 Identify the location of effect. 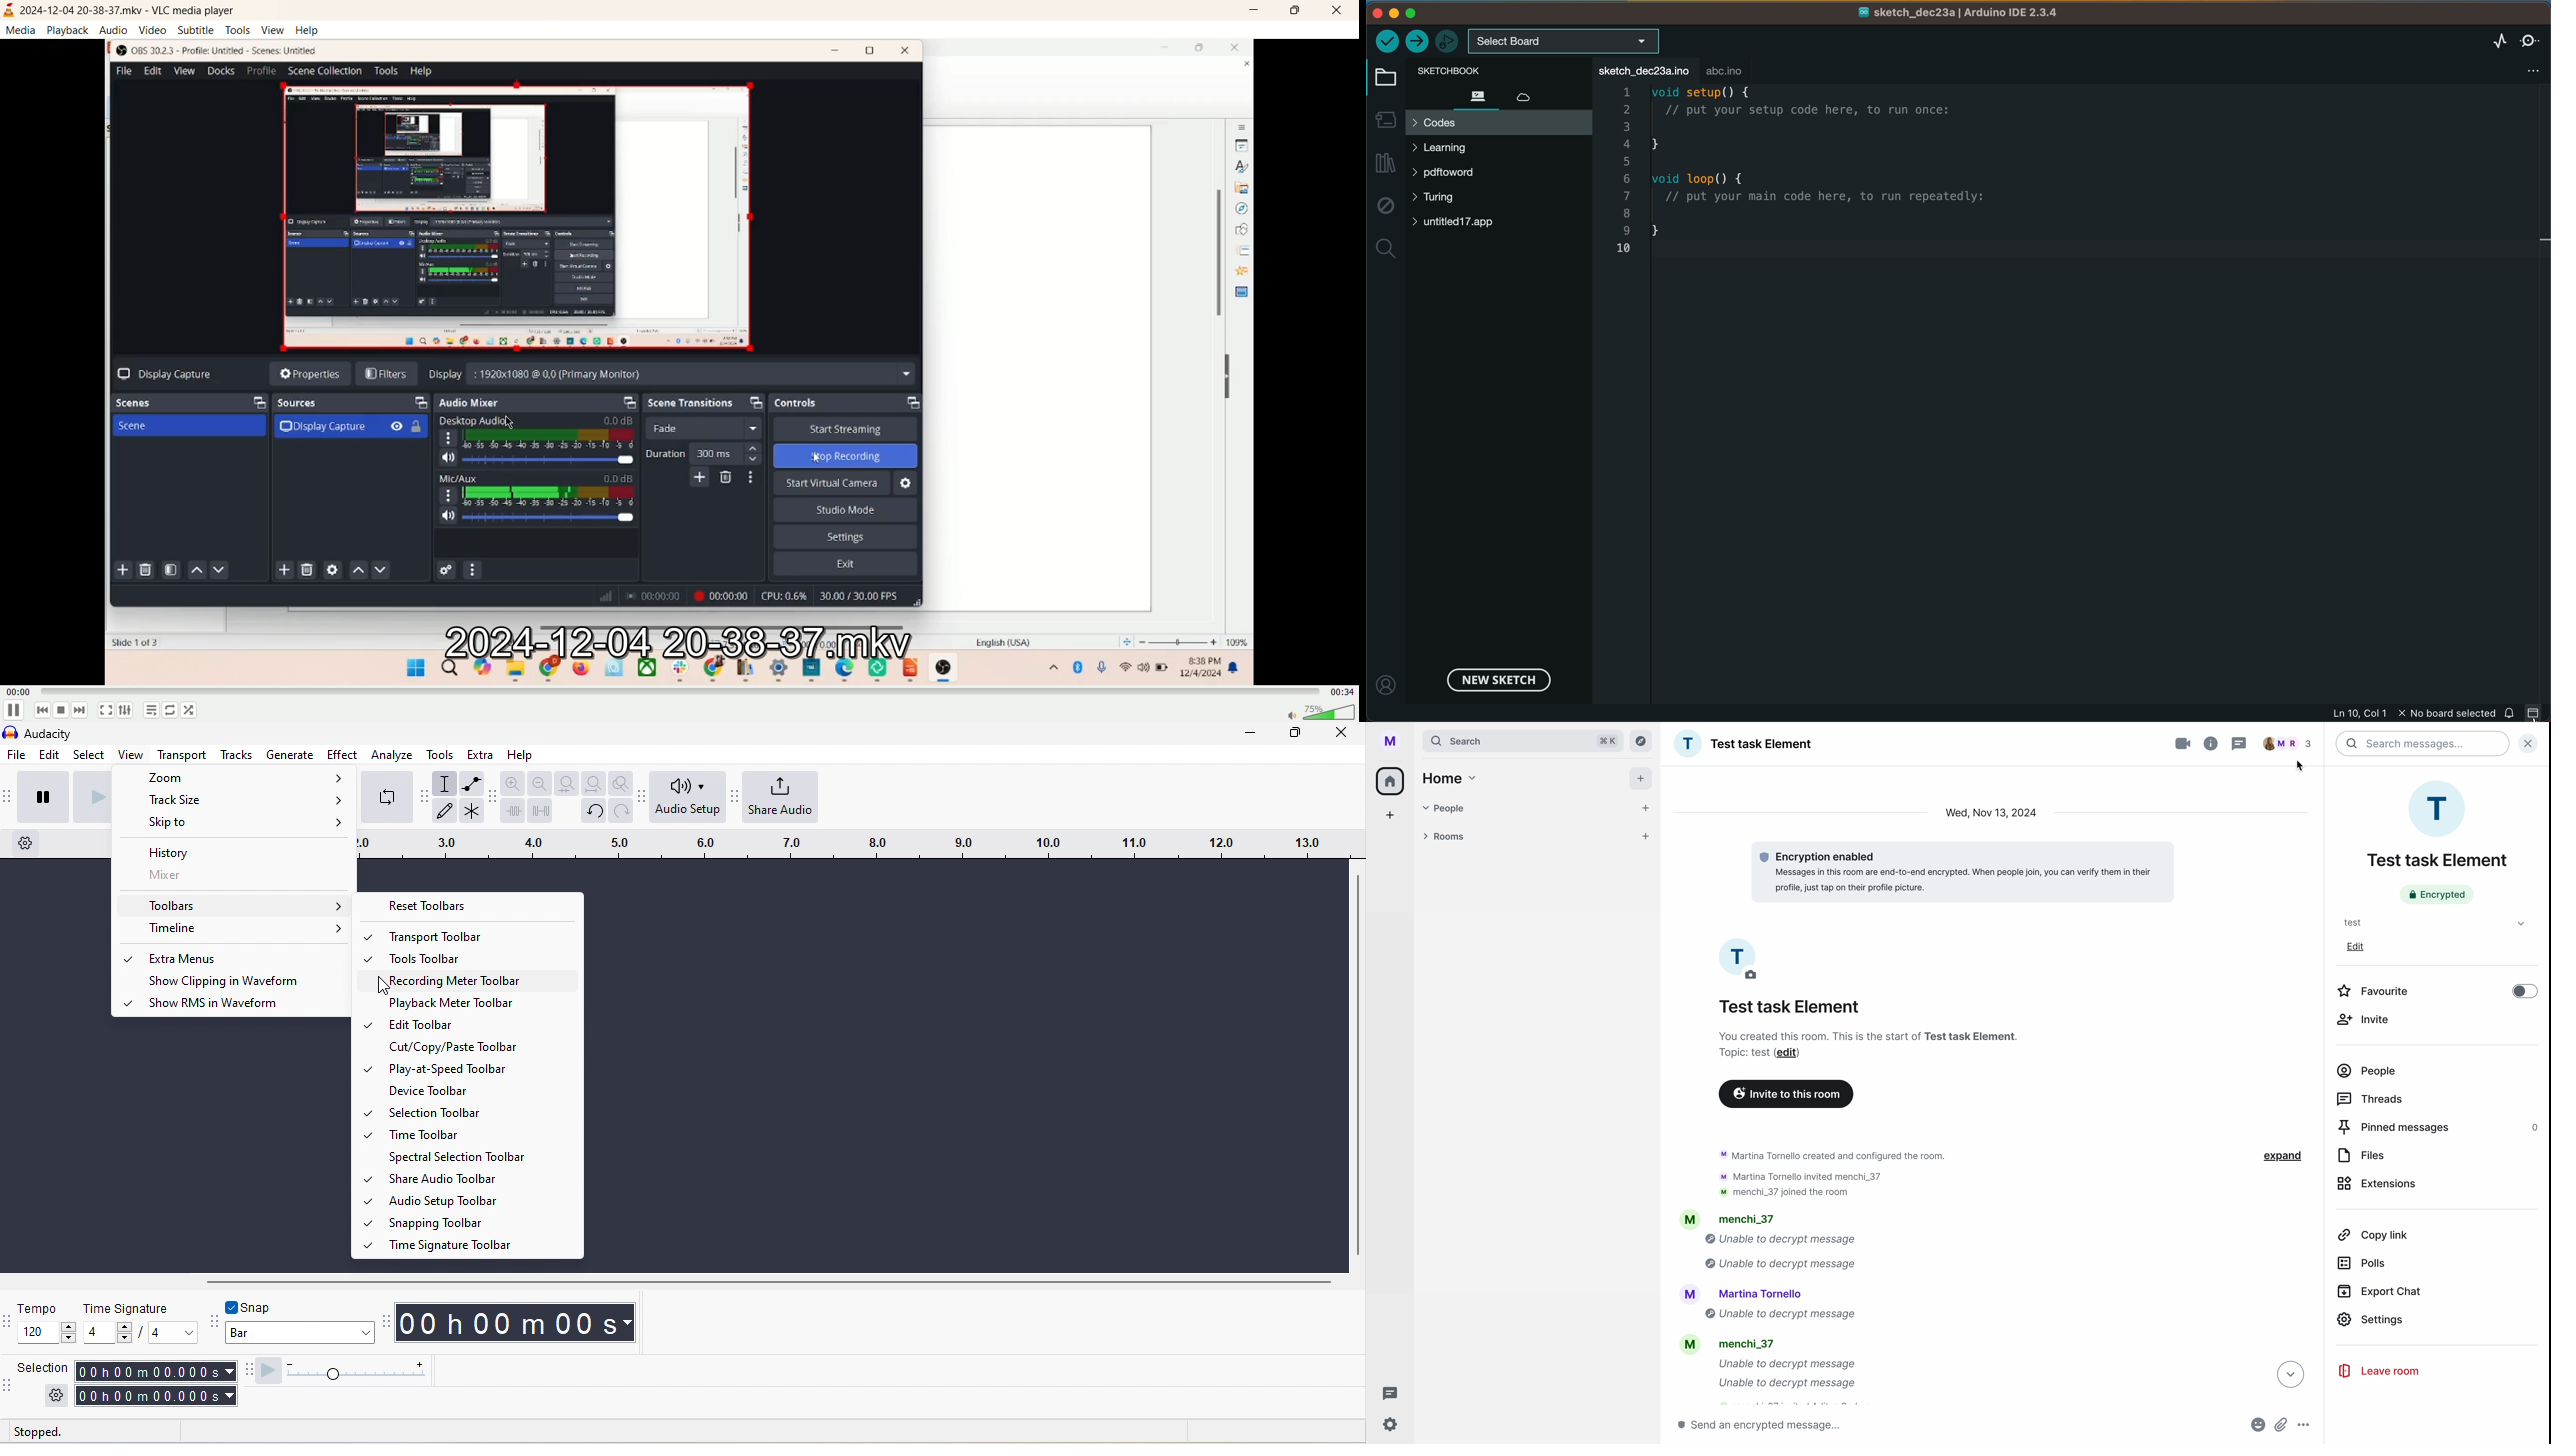
(342, 754).